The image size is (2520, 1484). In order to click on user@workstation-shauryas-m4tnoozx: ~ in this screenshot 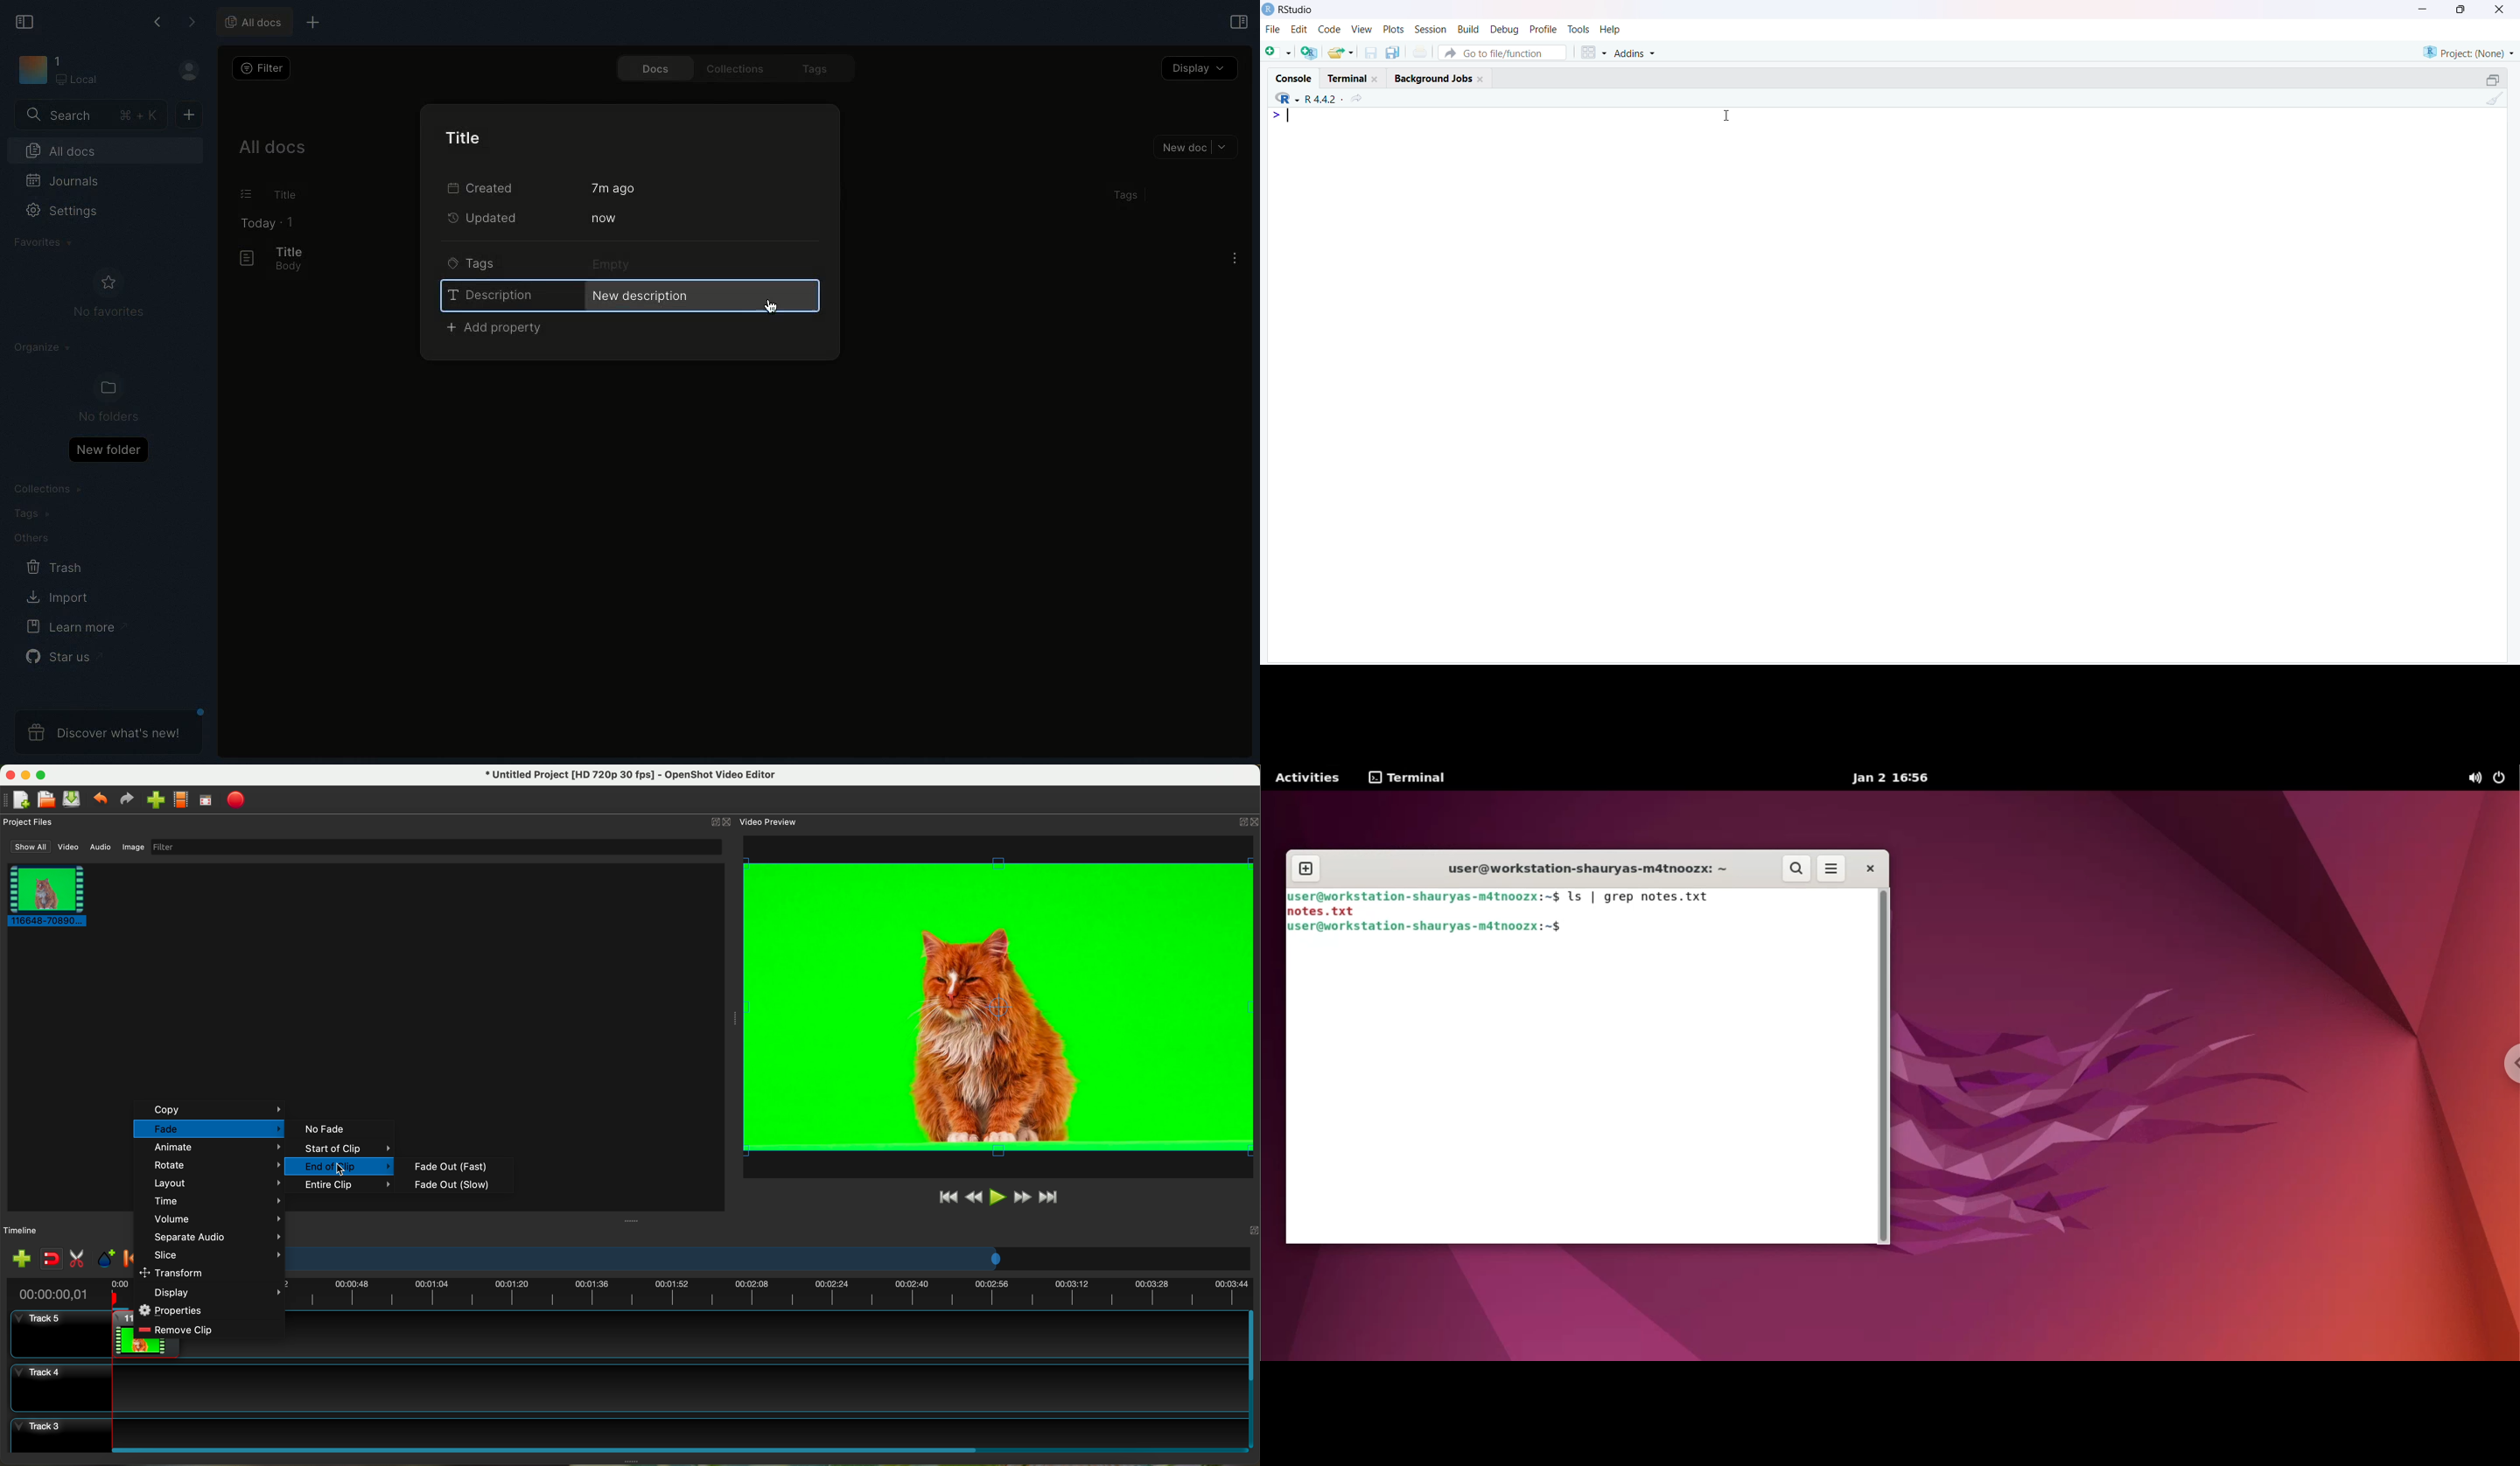, I will do `click(1582, 867)`.